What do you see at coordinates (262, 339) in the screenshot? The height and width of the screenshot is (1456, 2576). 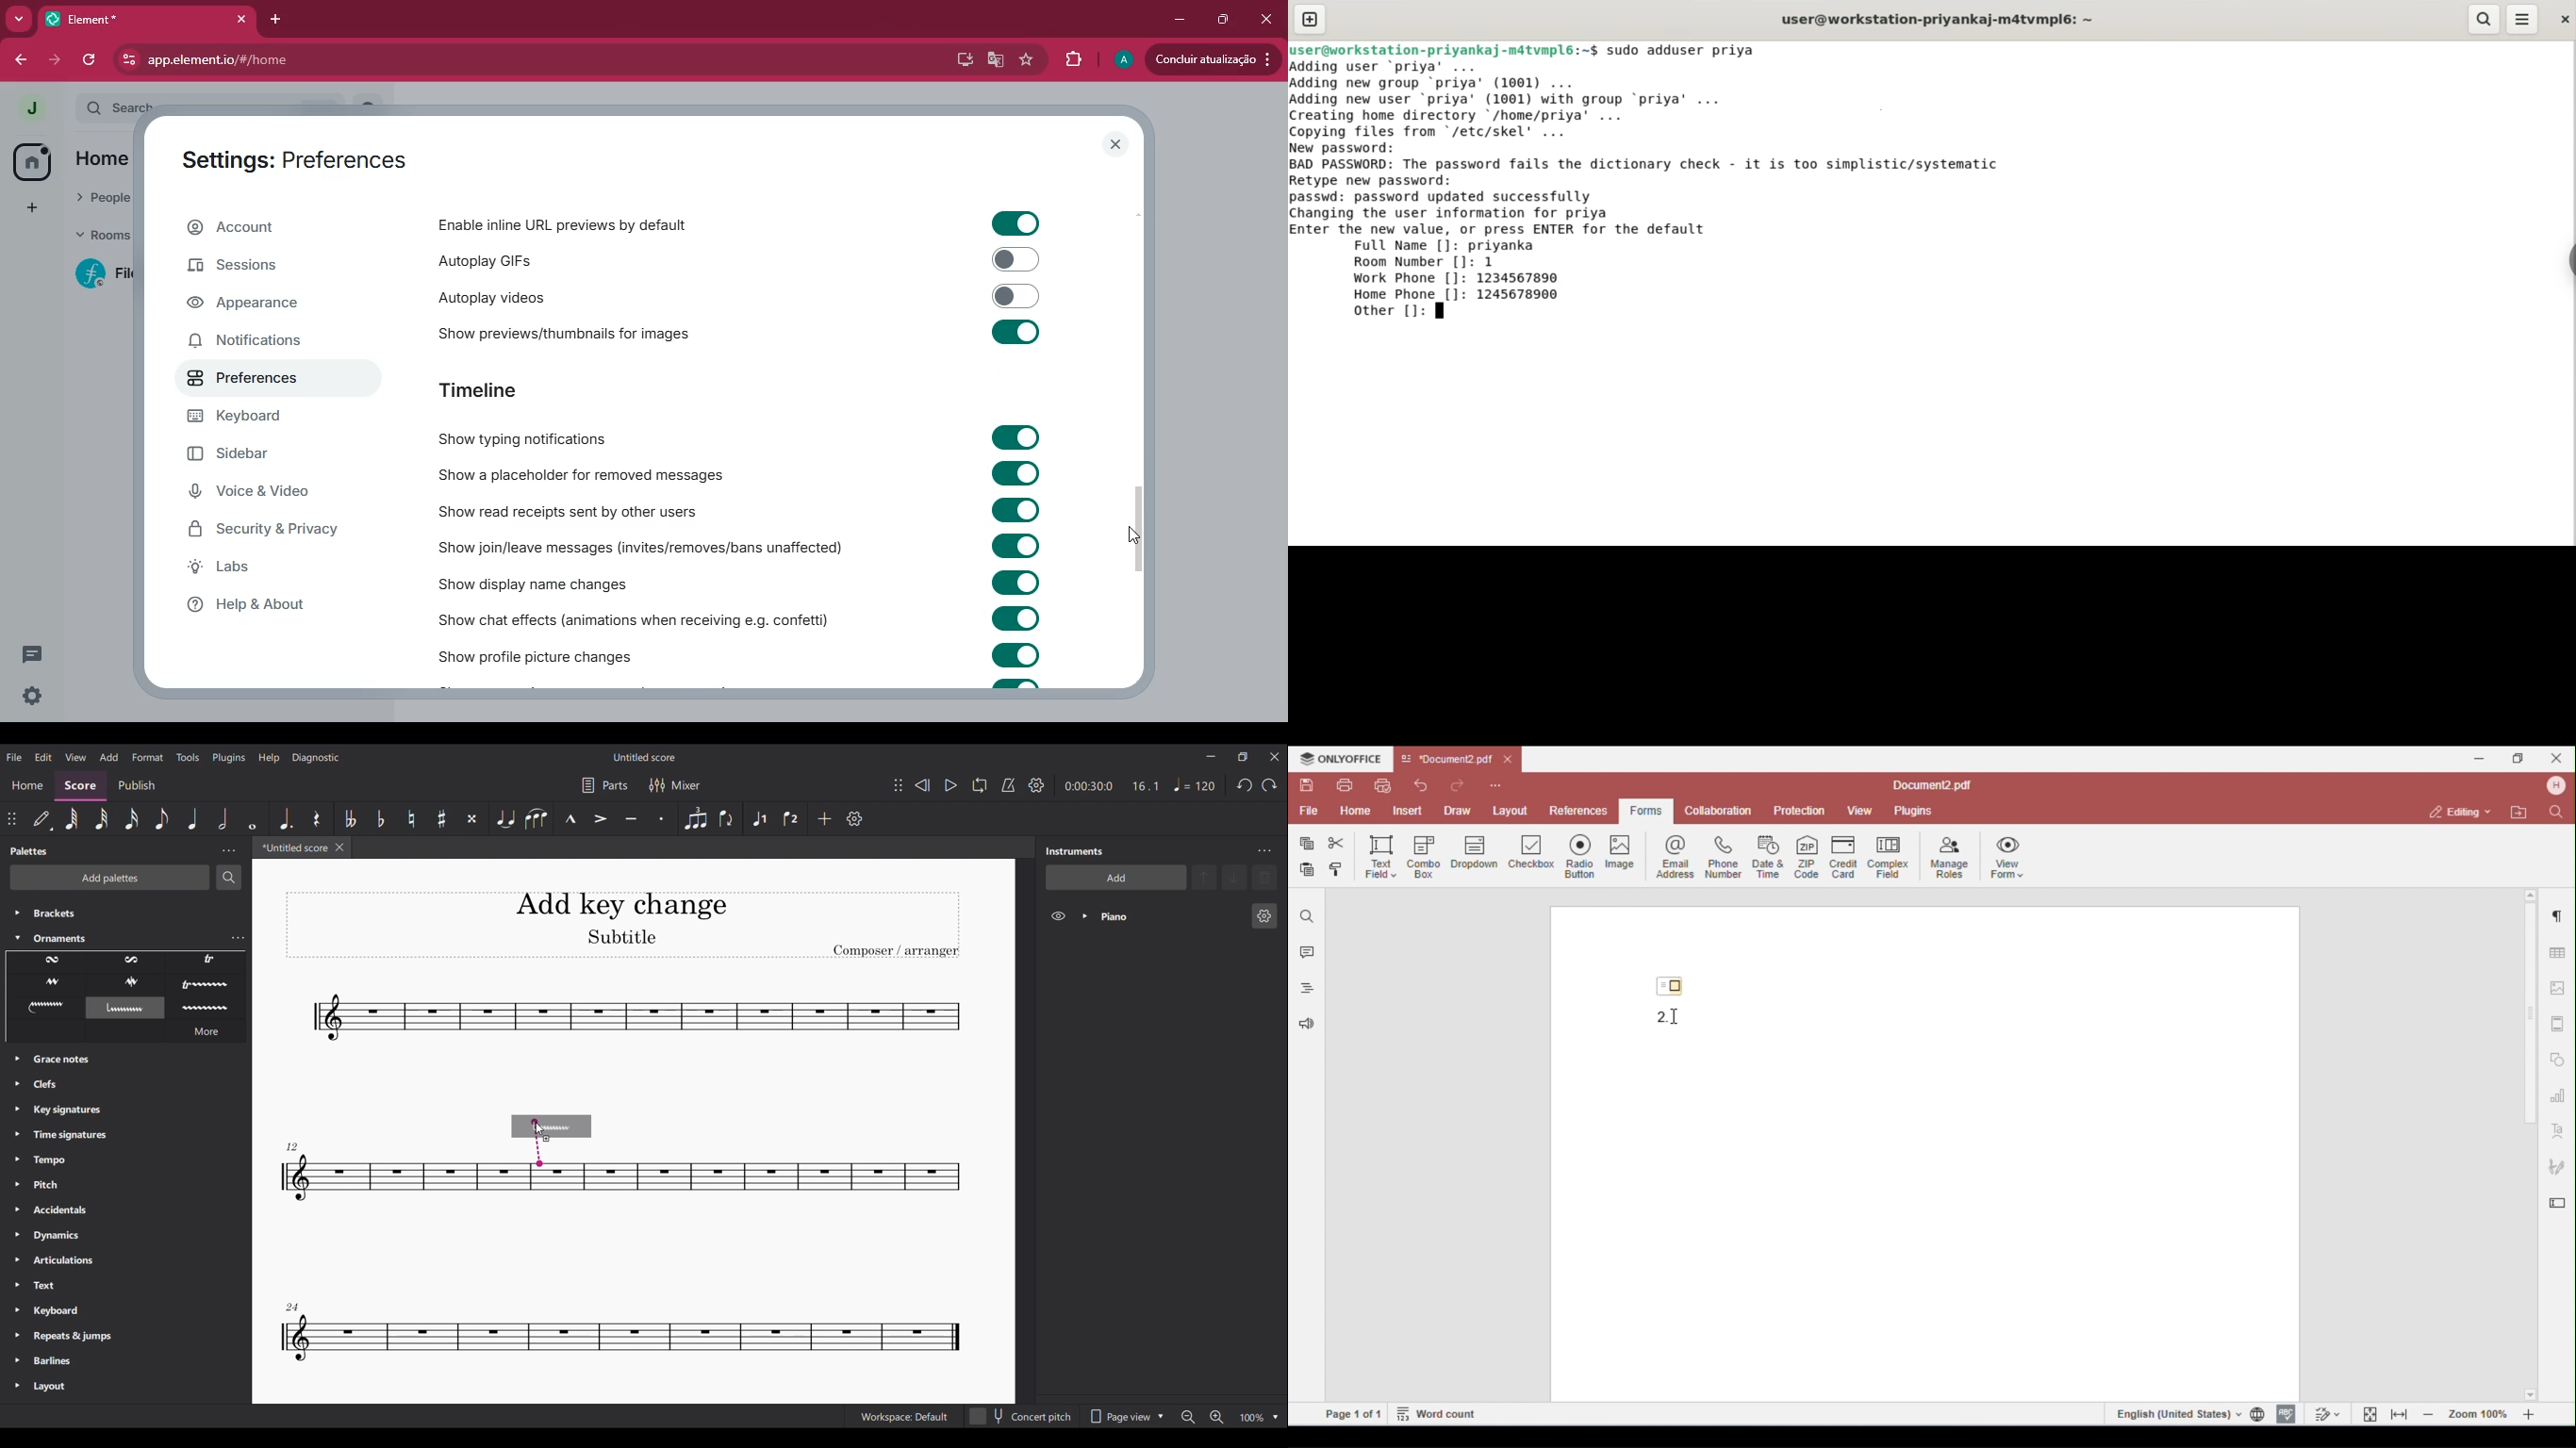 I see `notifications` at bounding box center [262, 339].